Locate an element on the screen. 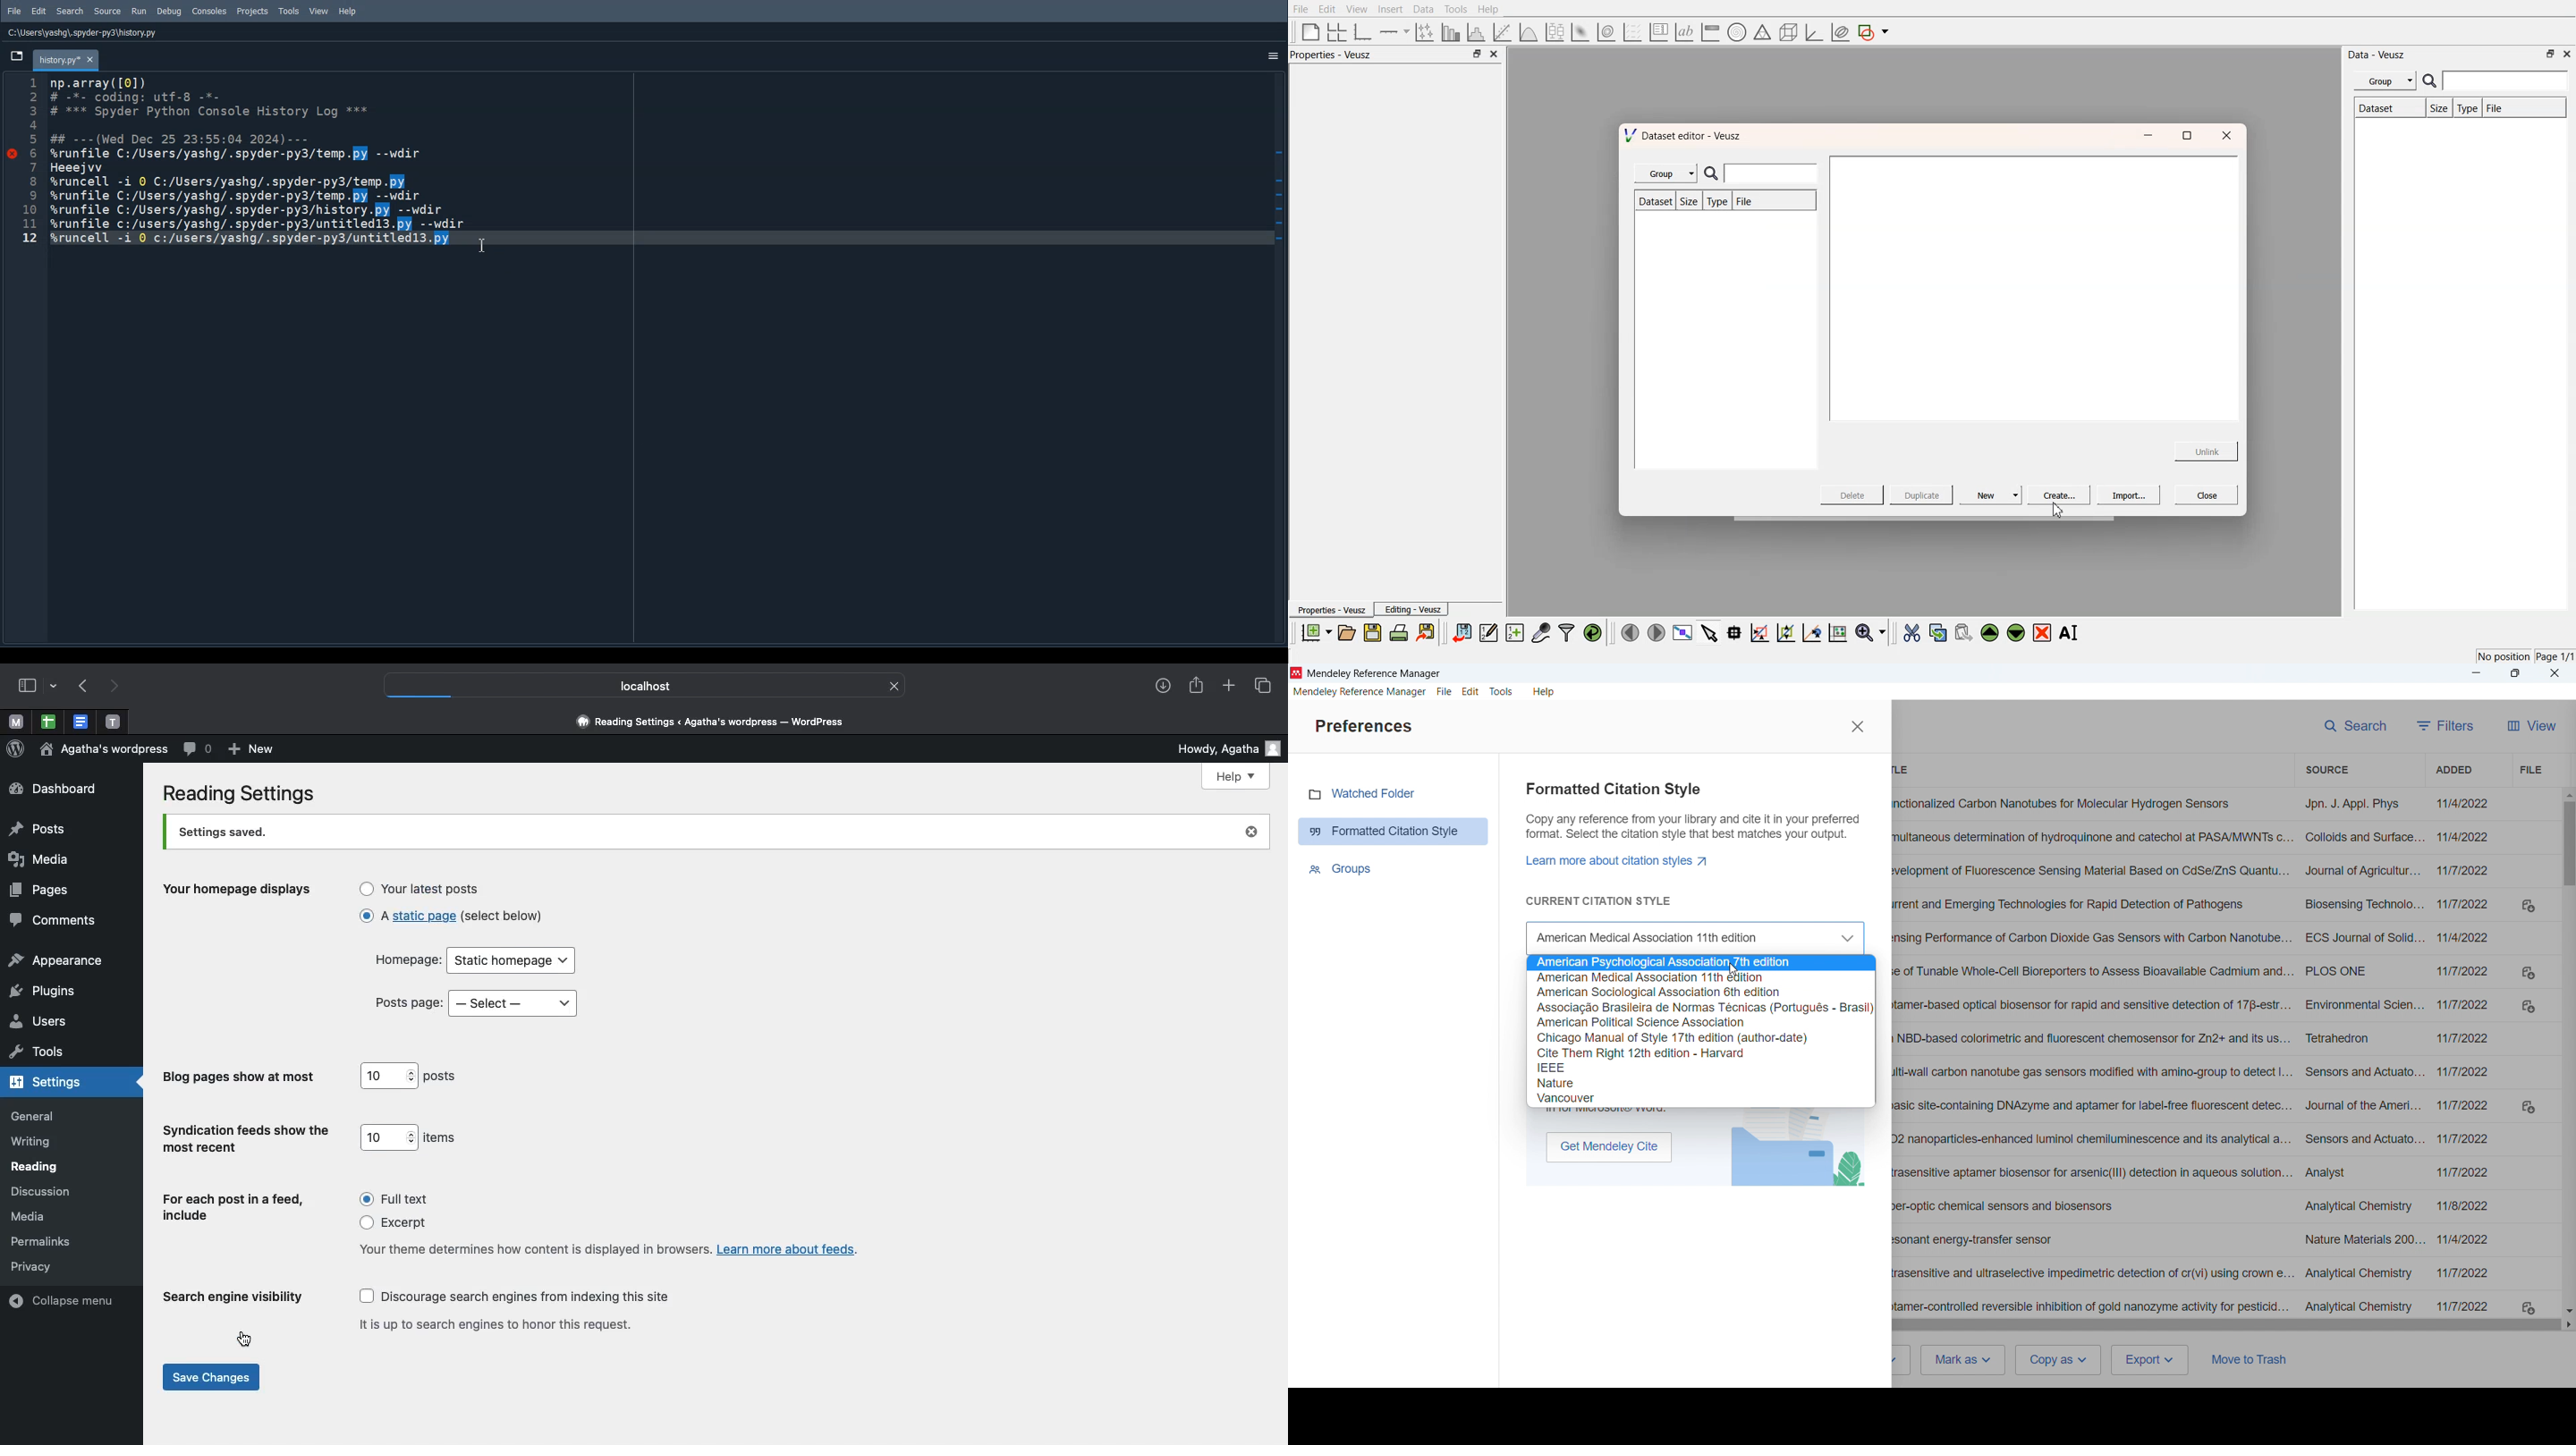 This screenshot has height=1456, width=2576. Vertical scroll bar  is located at coordinates (2568, 845).